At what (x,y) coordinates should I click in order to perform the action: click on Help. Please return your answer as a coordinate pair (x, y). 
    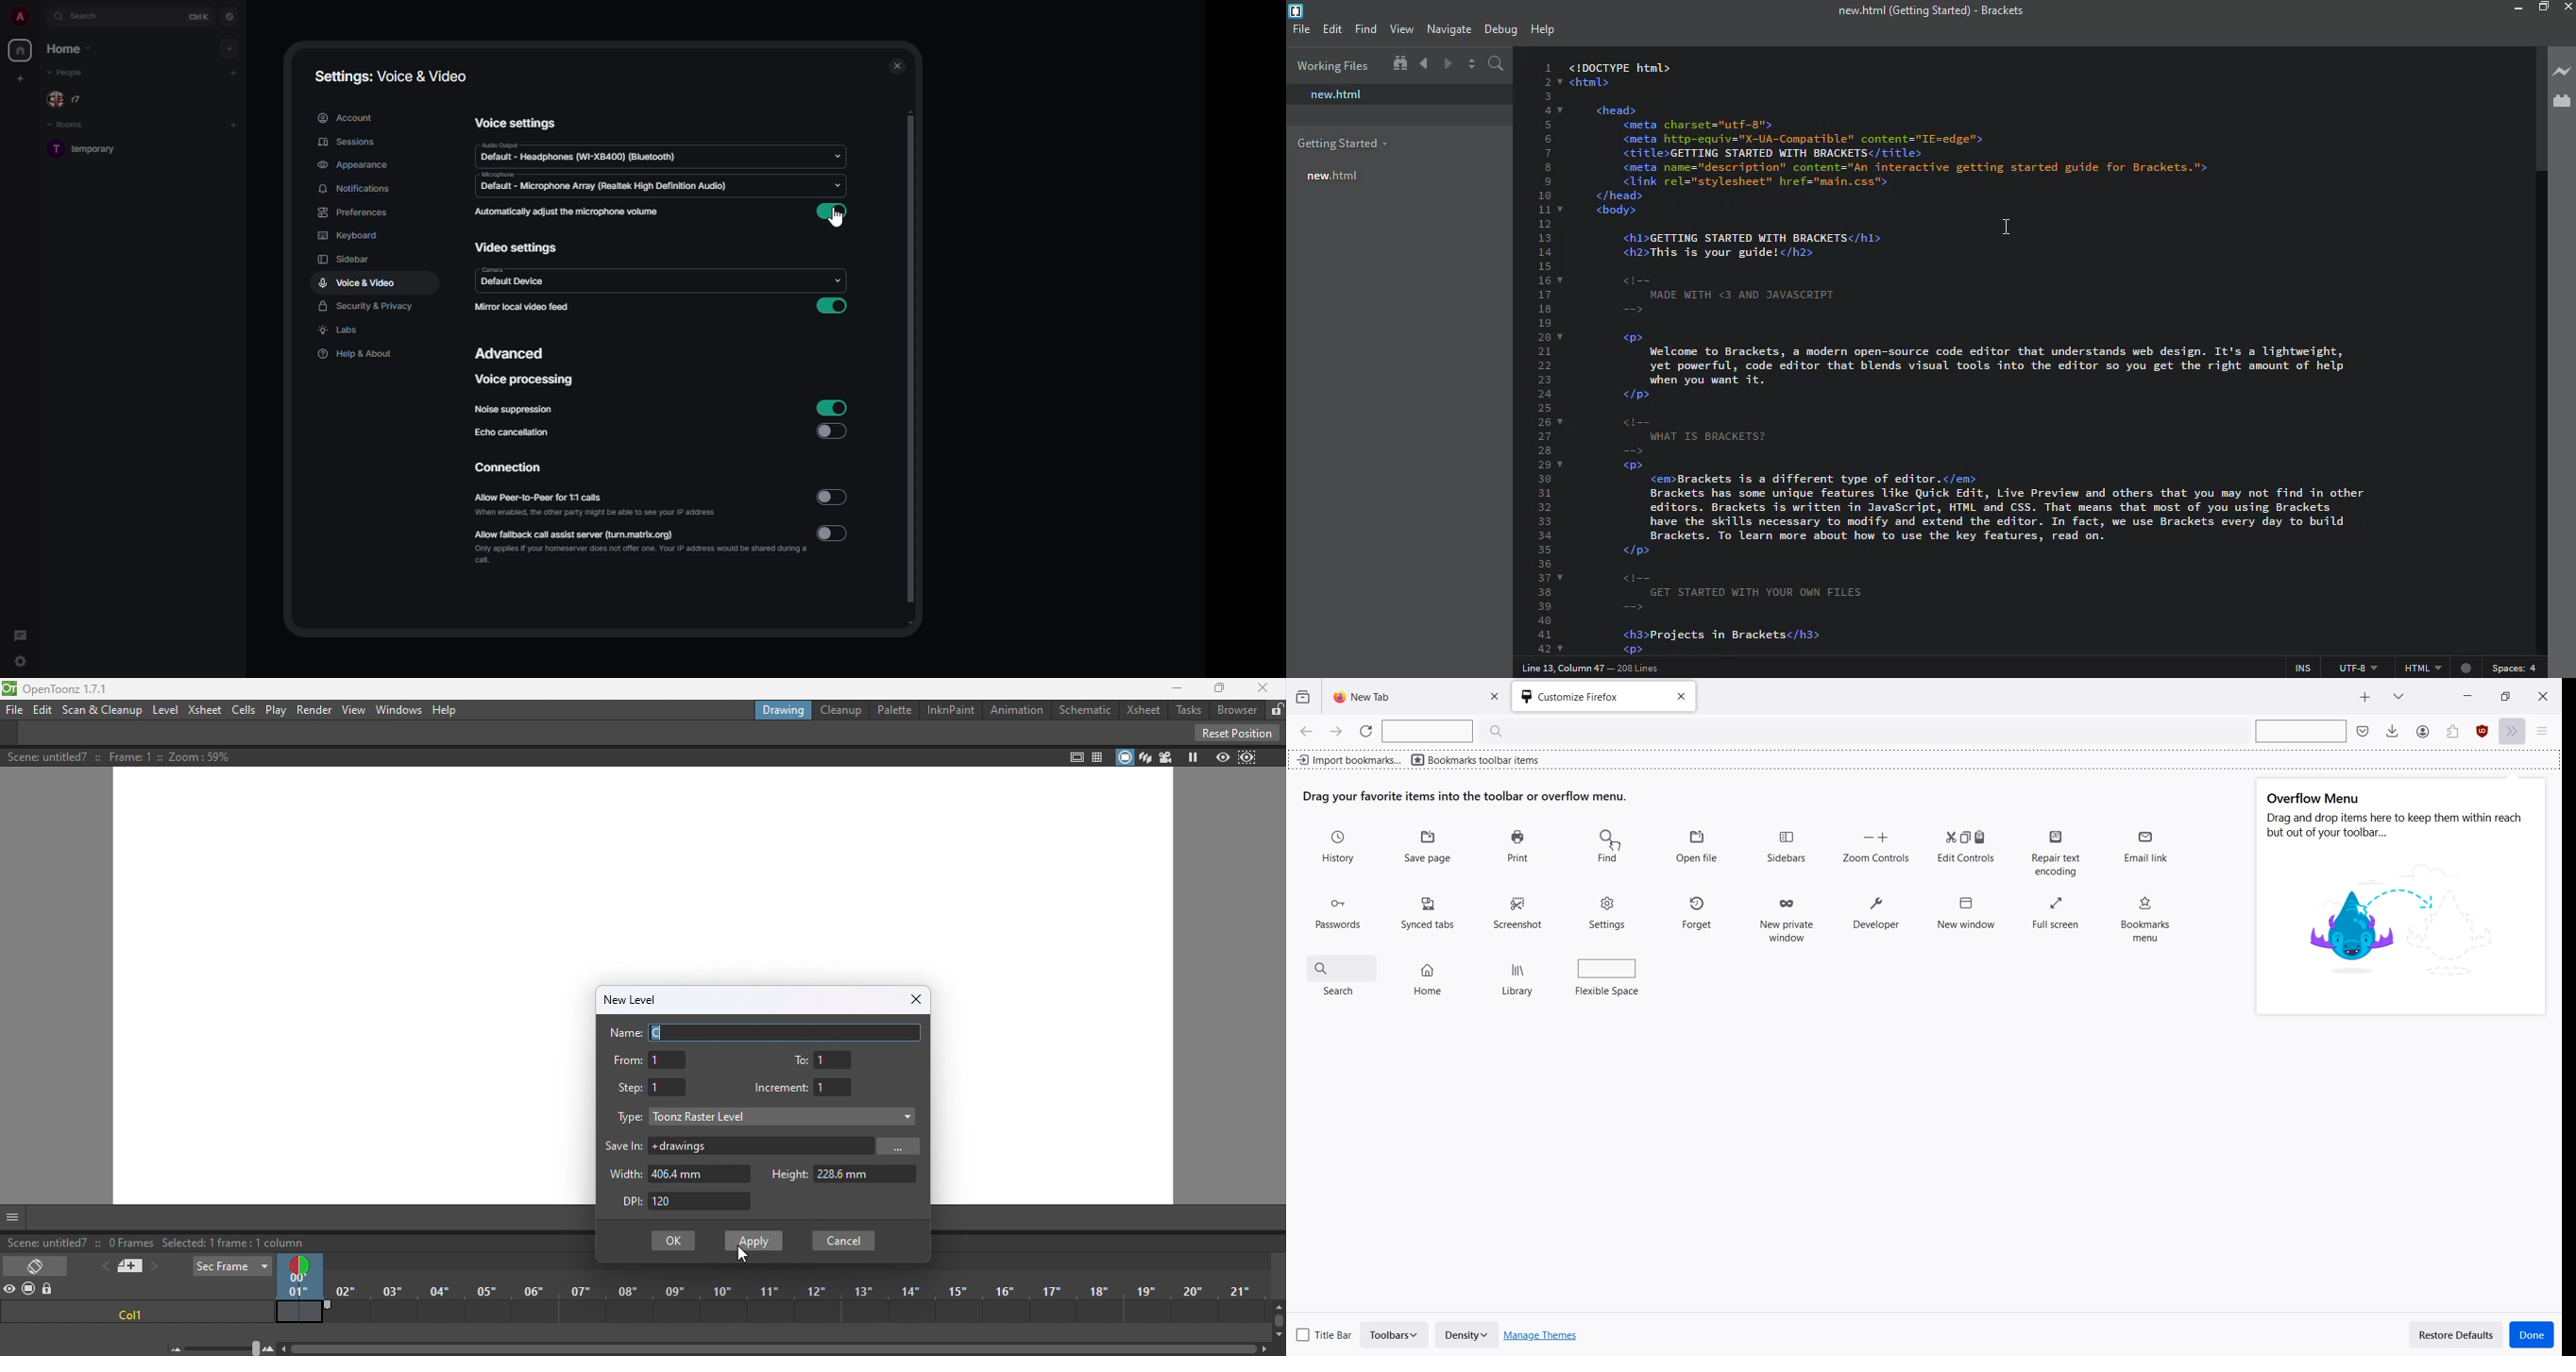
    Looking at the image, I should click on (449, 712).